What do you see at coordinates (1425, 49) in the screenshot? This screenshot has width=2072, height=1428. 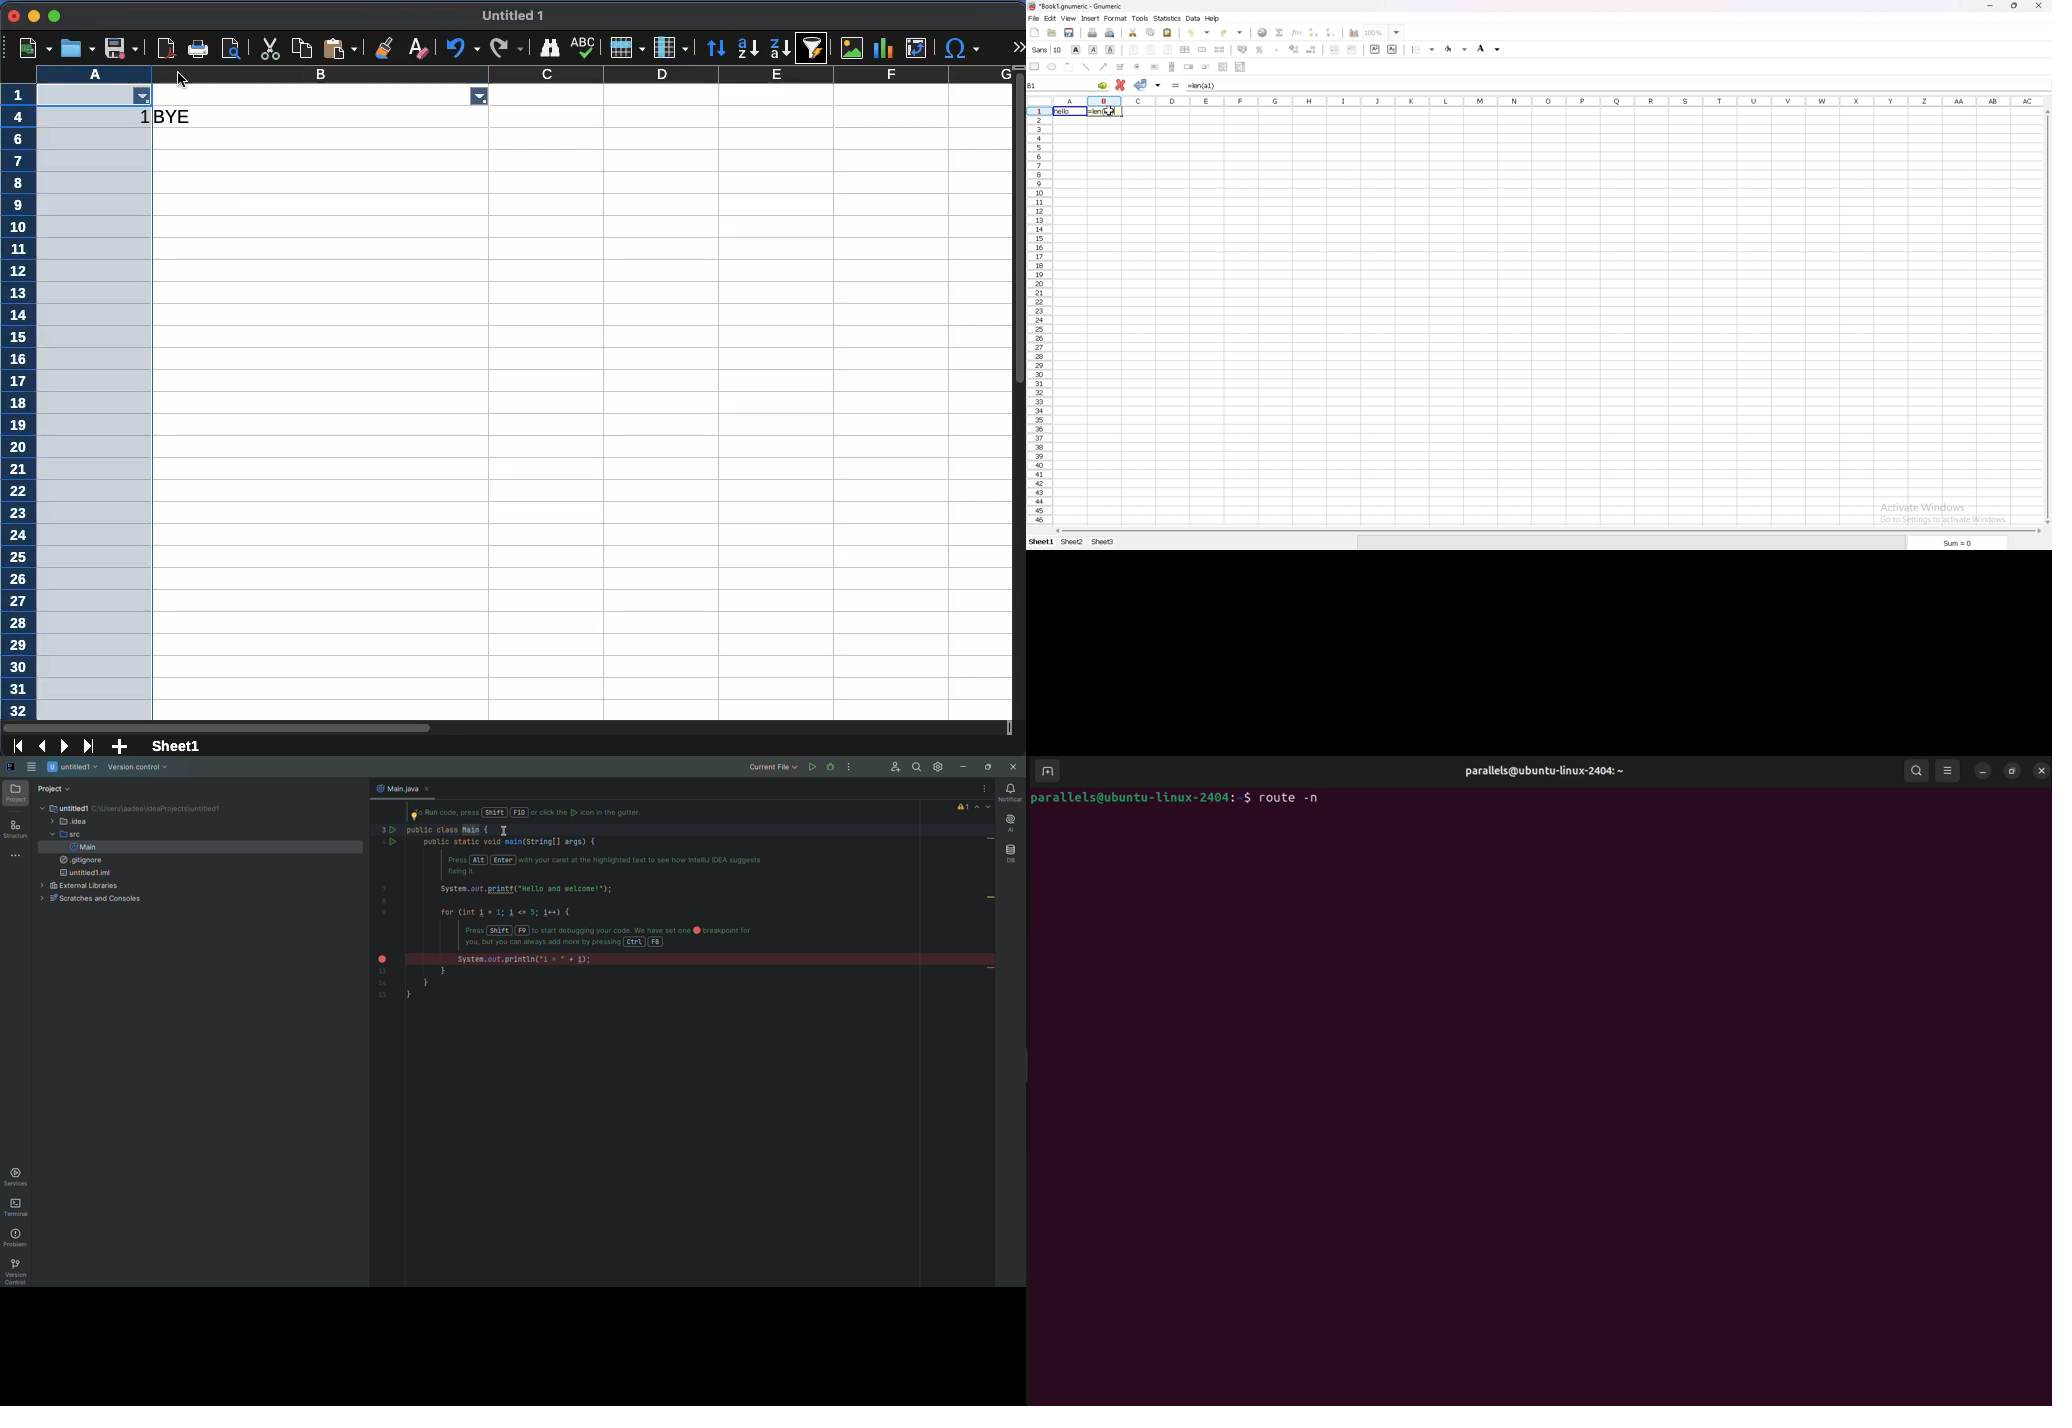 I see `background` at bounding box center [1425, 49].